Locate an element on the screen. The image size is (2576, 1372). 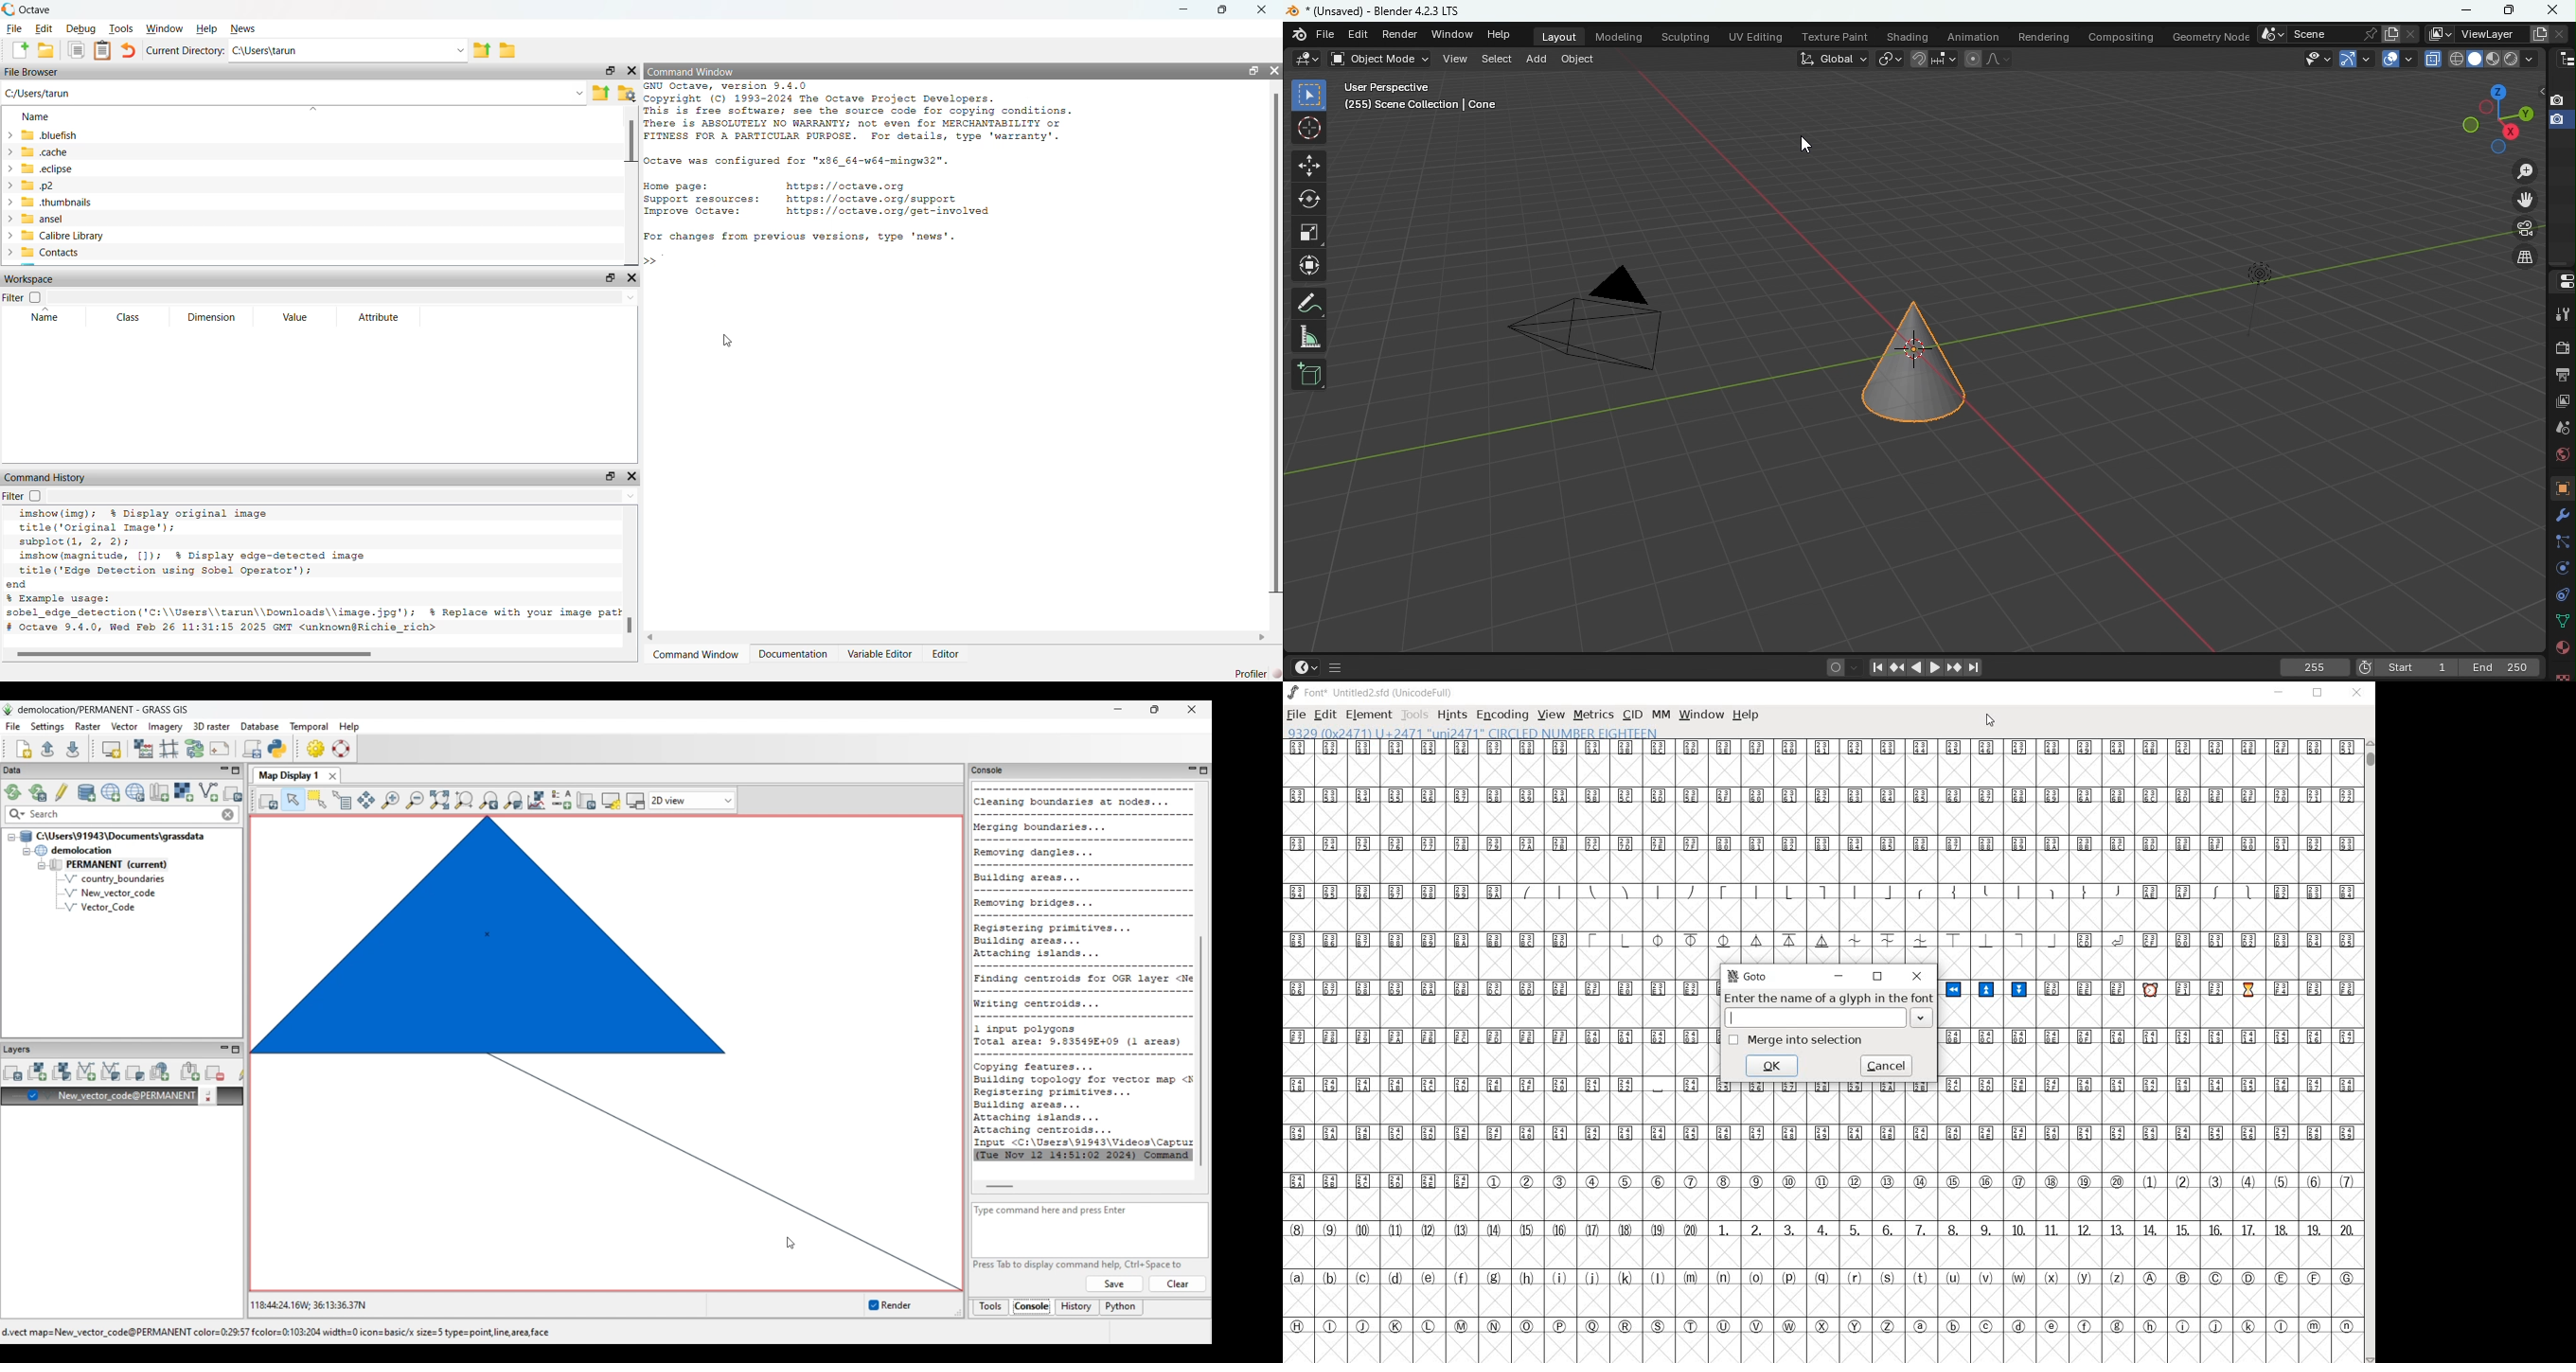
“cache is located at coordinates (39, 152).